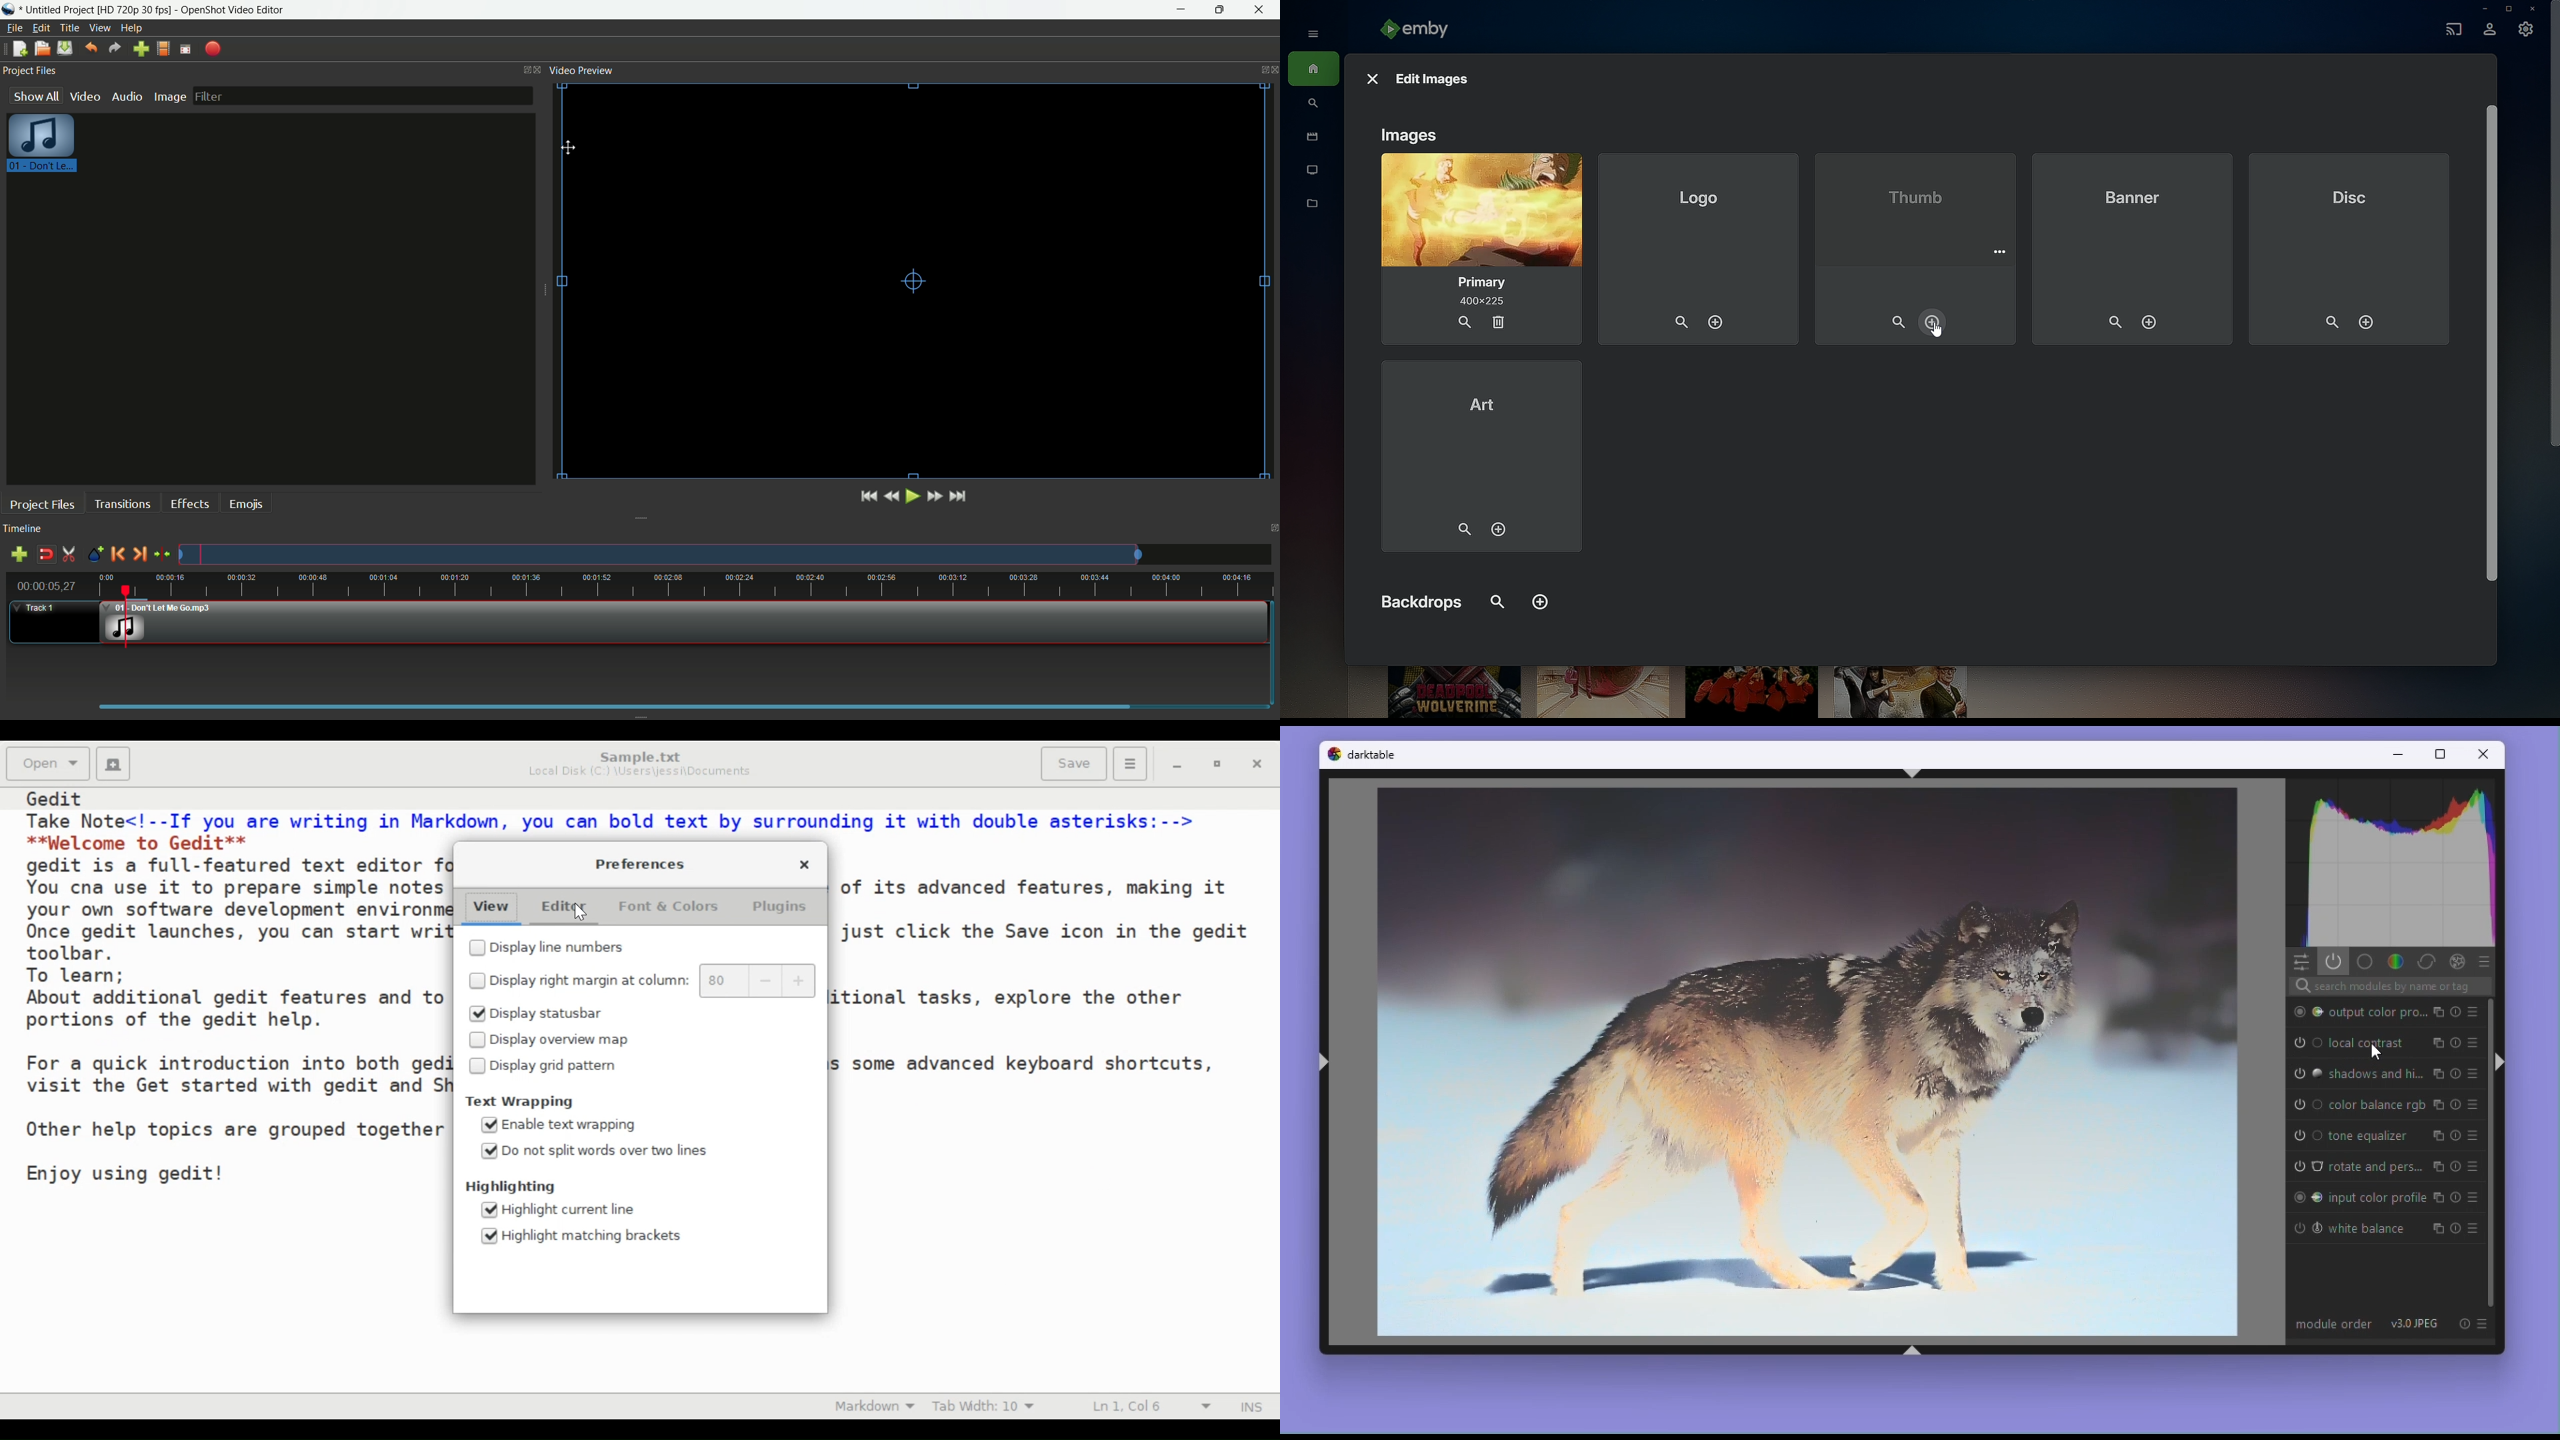  Describe the element at coordinates (123, 504) in the screenshot. I see `transitions` at that location.